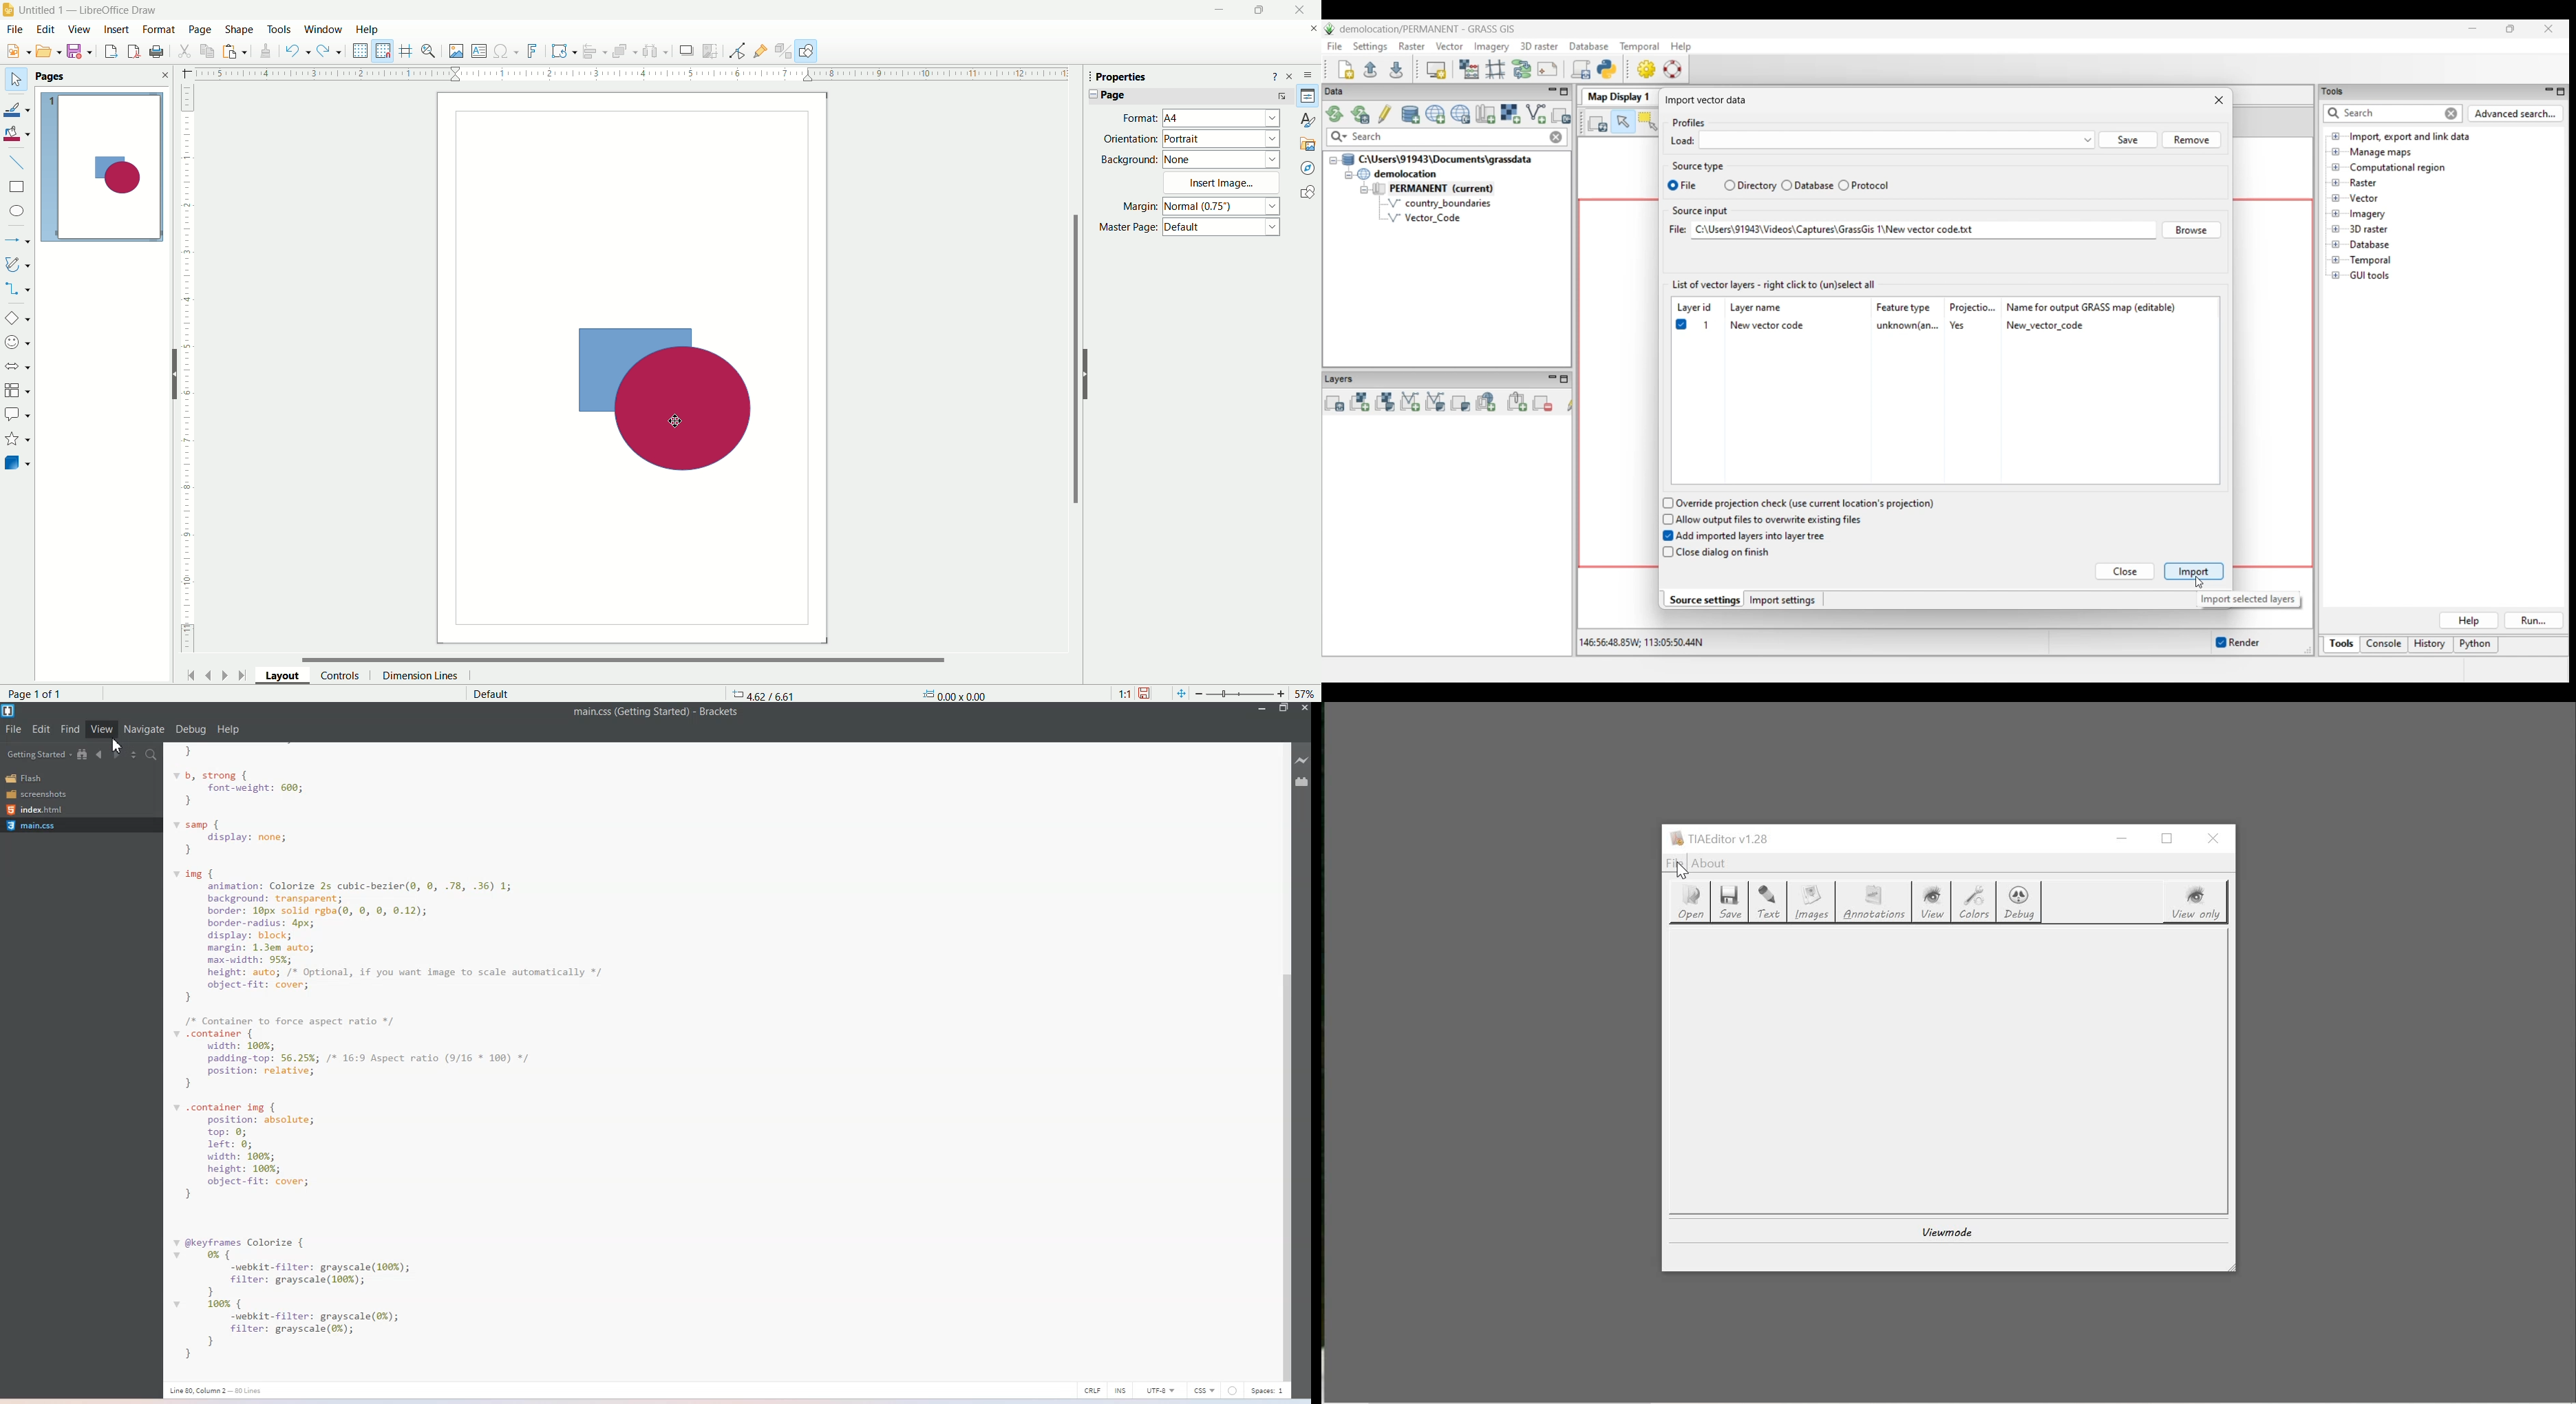 This screenshot has height=1428, width=2576. What do you see at coordinates (210, 673) in the screenshot?
I see `previous page` at bounding box center [210, 673].